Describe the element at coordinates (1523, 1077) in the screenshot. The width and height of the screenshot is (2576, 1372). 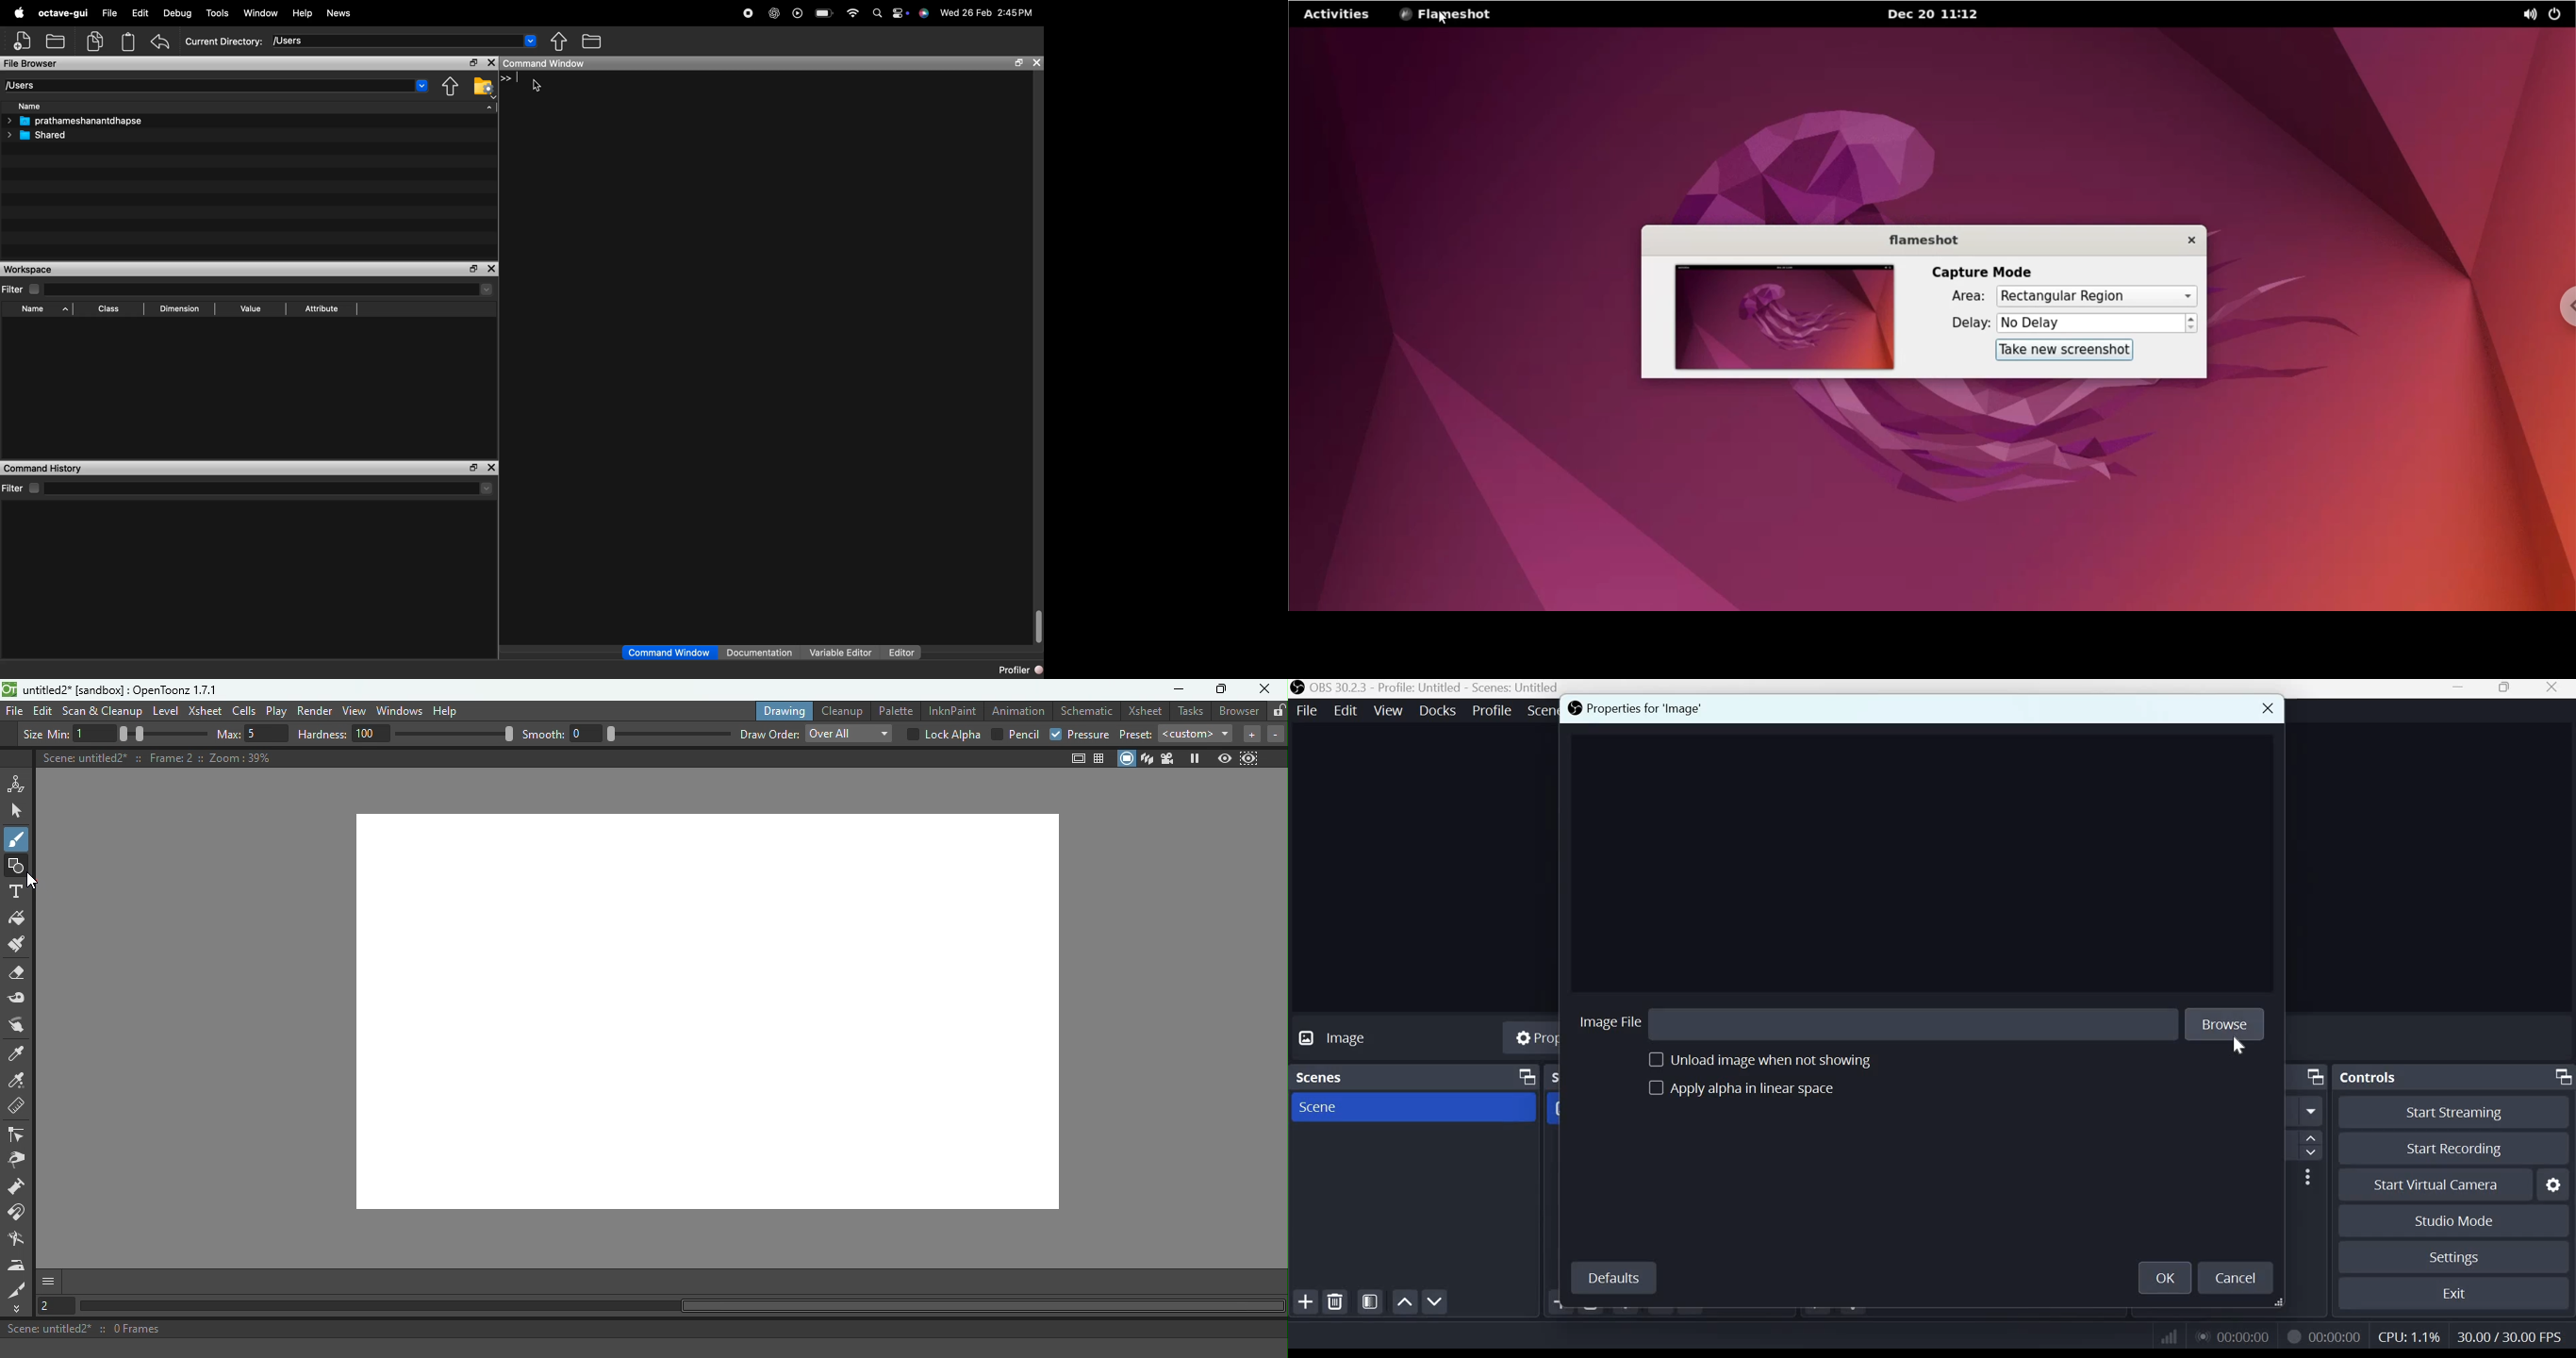
I see `Dock Options icon` at that location.